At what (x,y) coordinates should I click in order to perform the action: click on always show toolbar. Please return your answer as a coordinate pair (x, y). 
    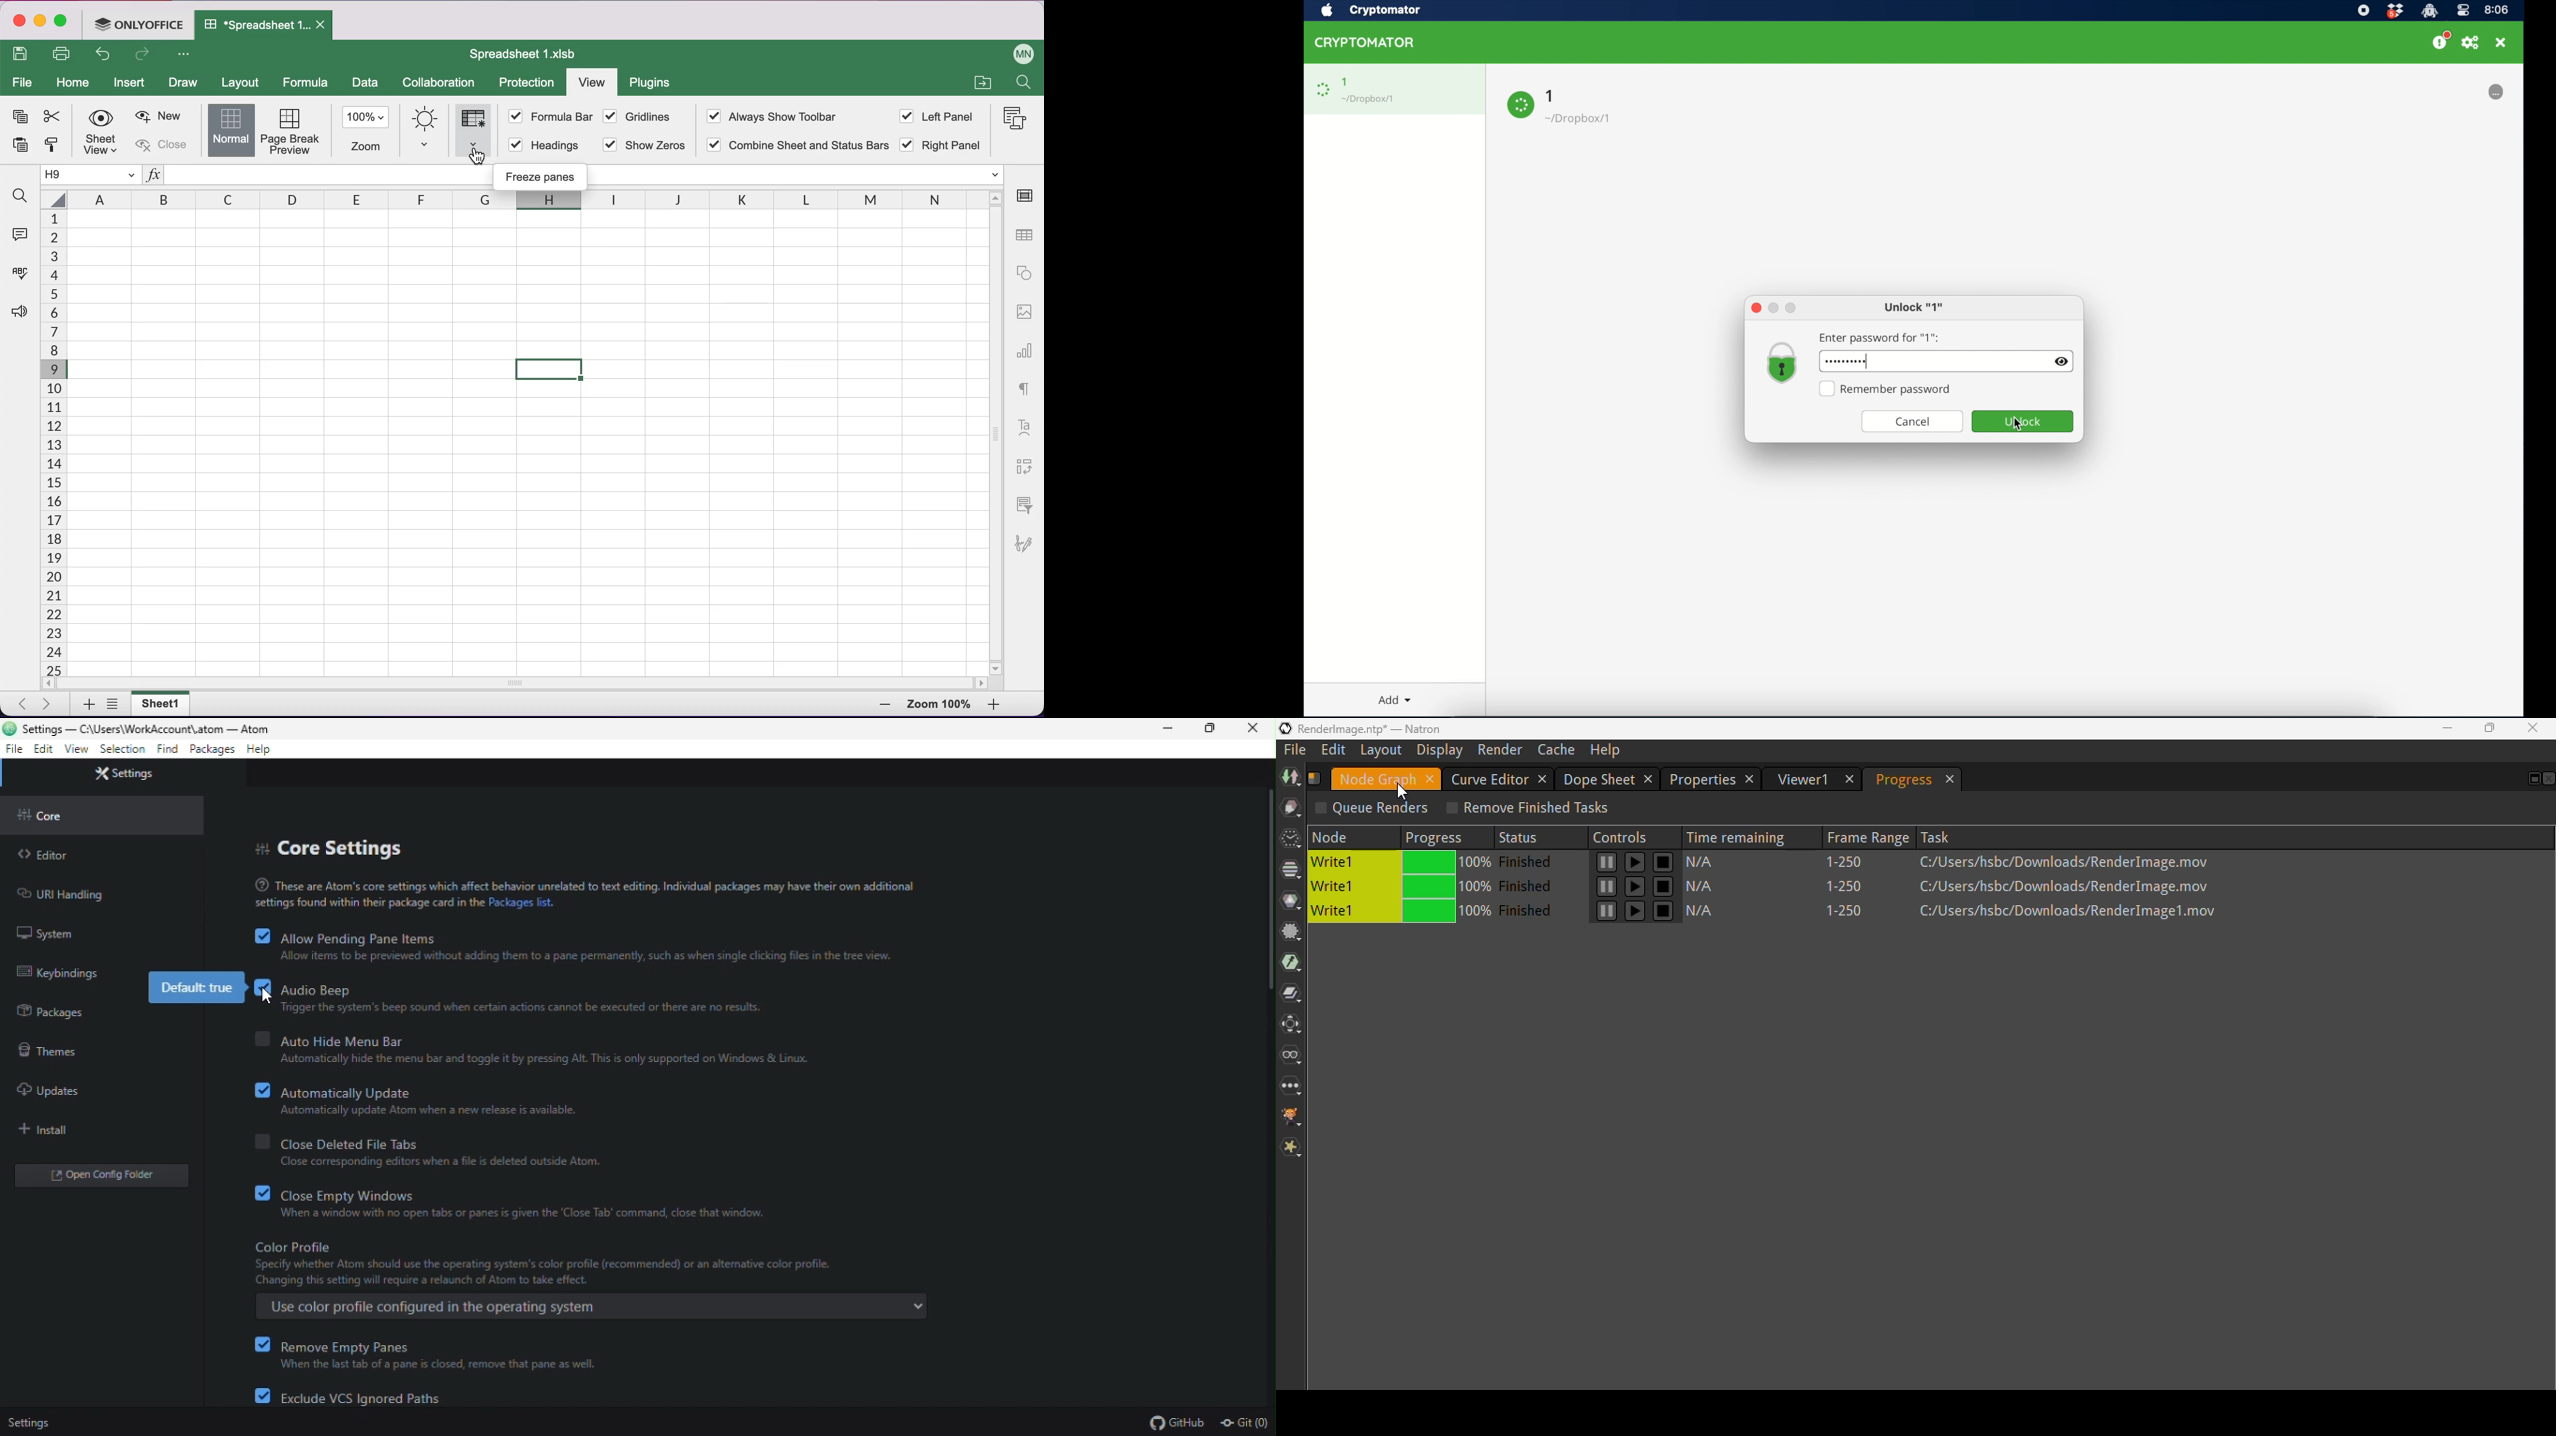
    Looking at the image, I should click on (781, 118).